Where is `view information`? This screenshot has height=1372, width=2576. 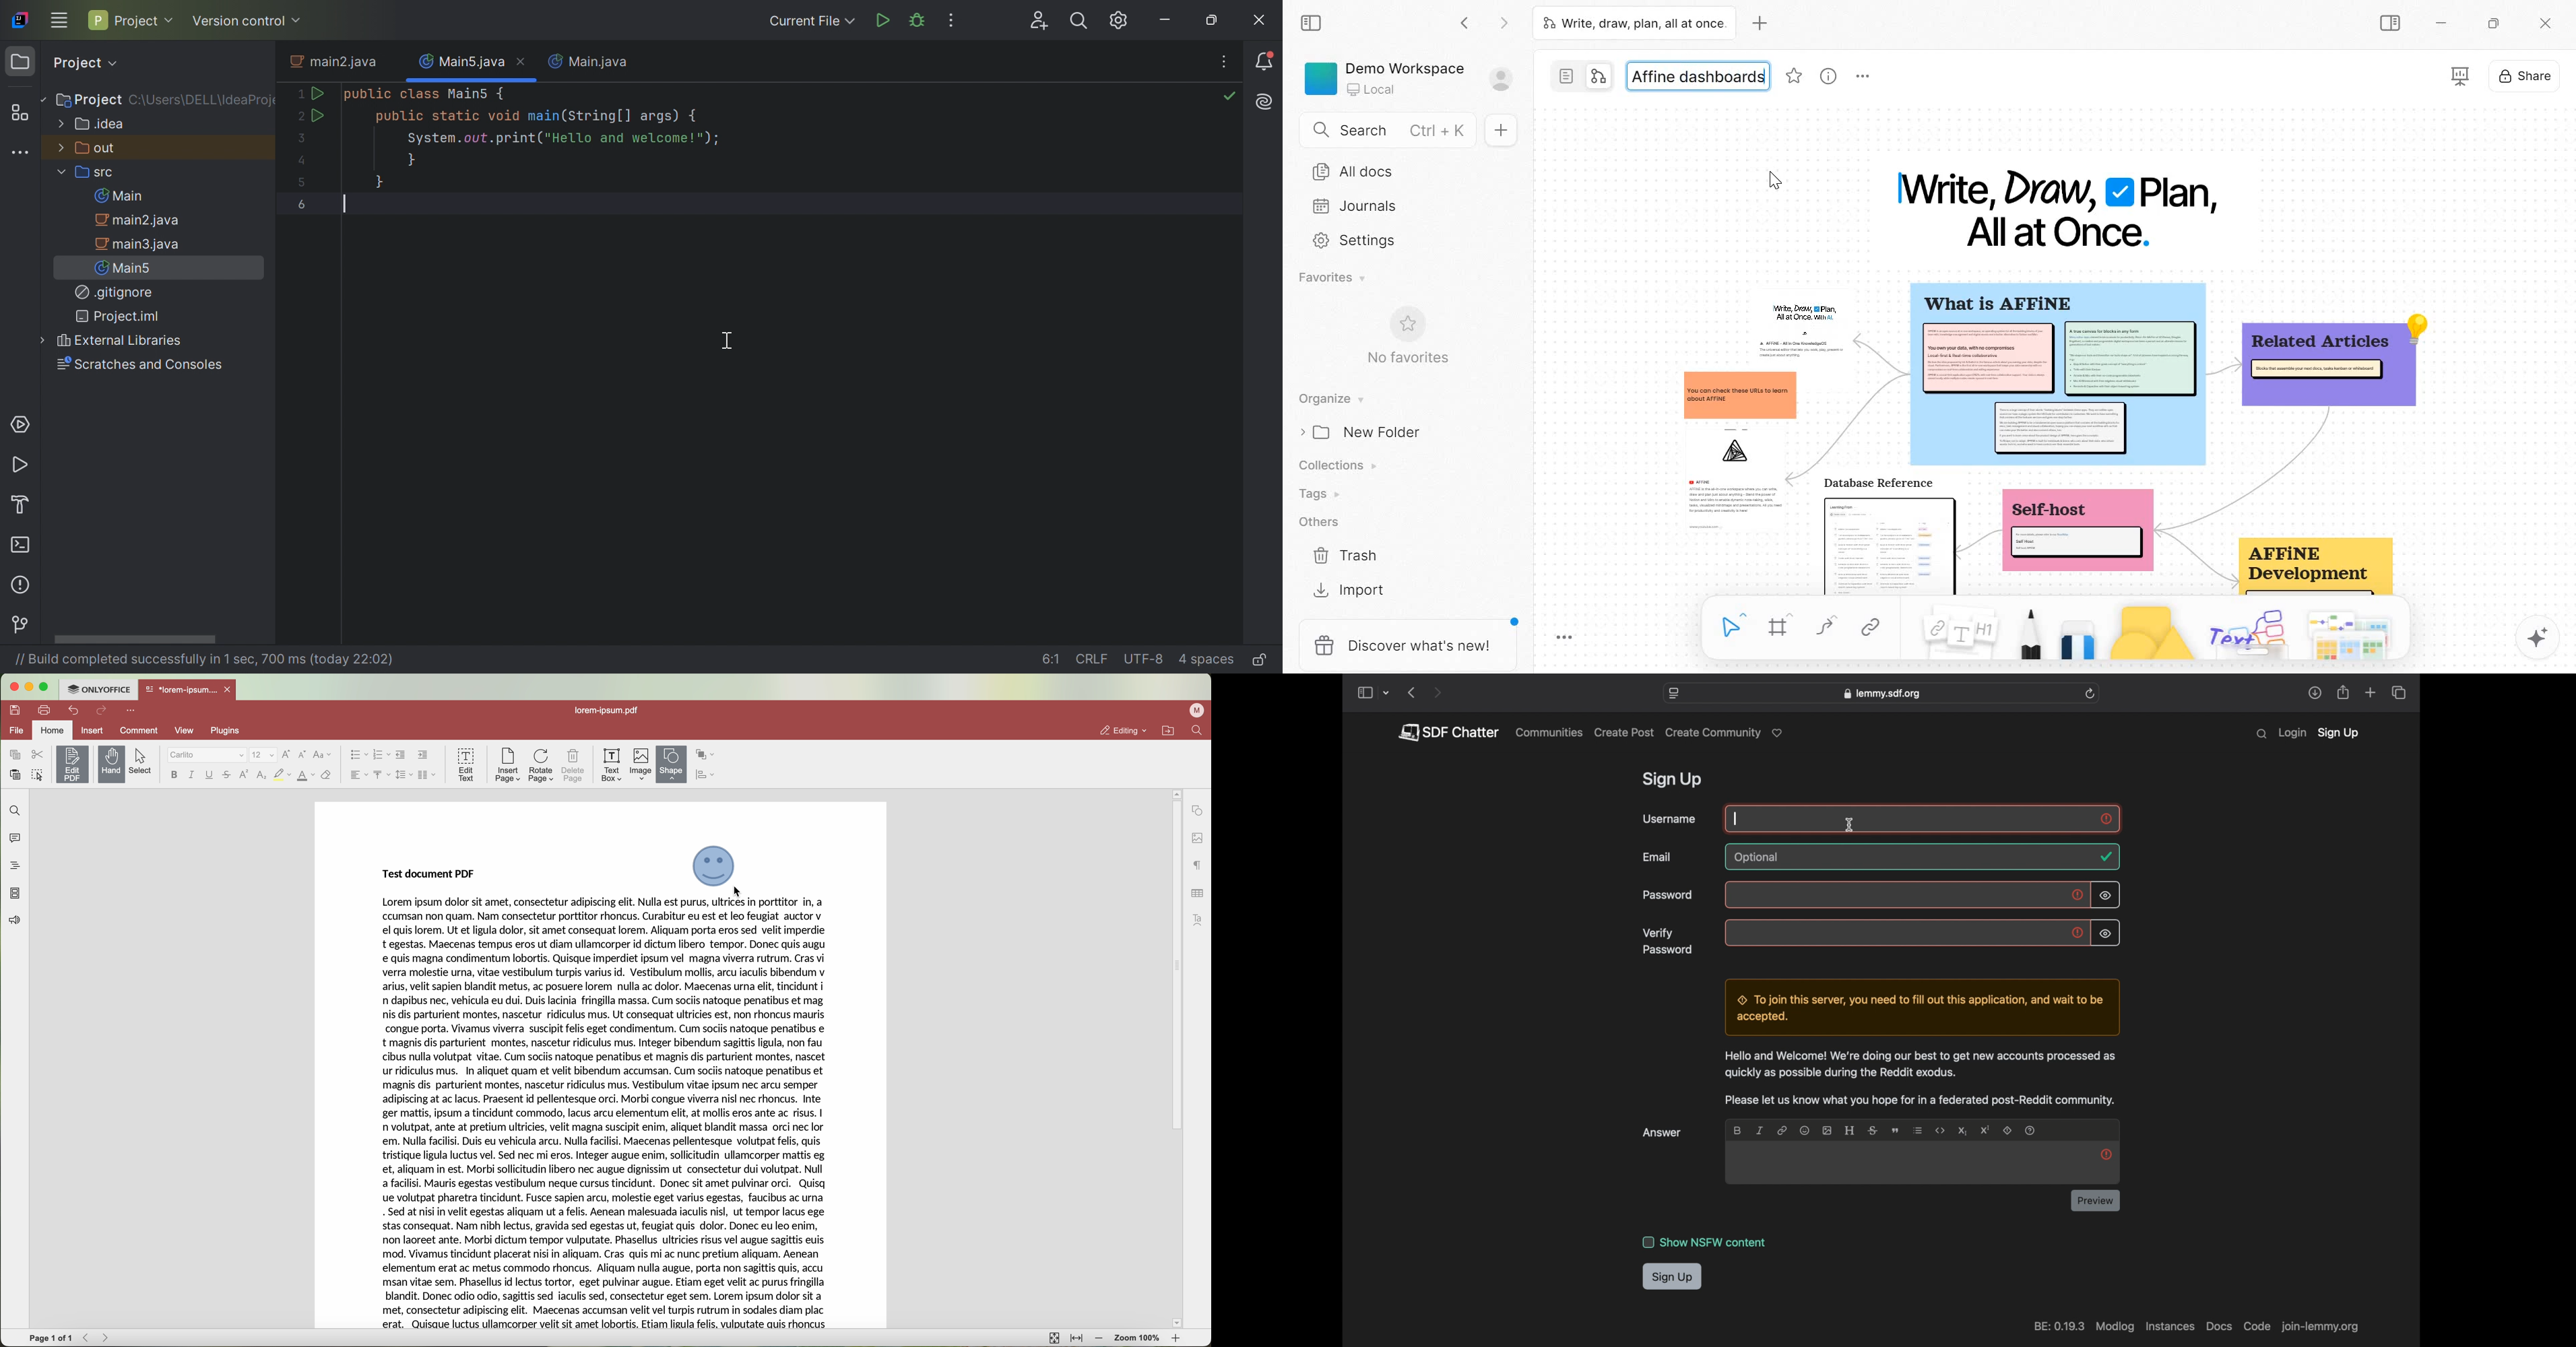
view information is located at coordinates (1826, 76).